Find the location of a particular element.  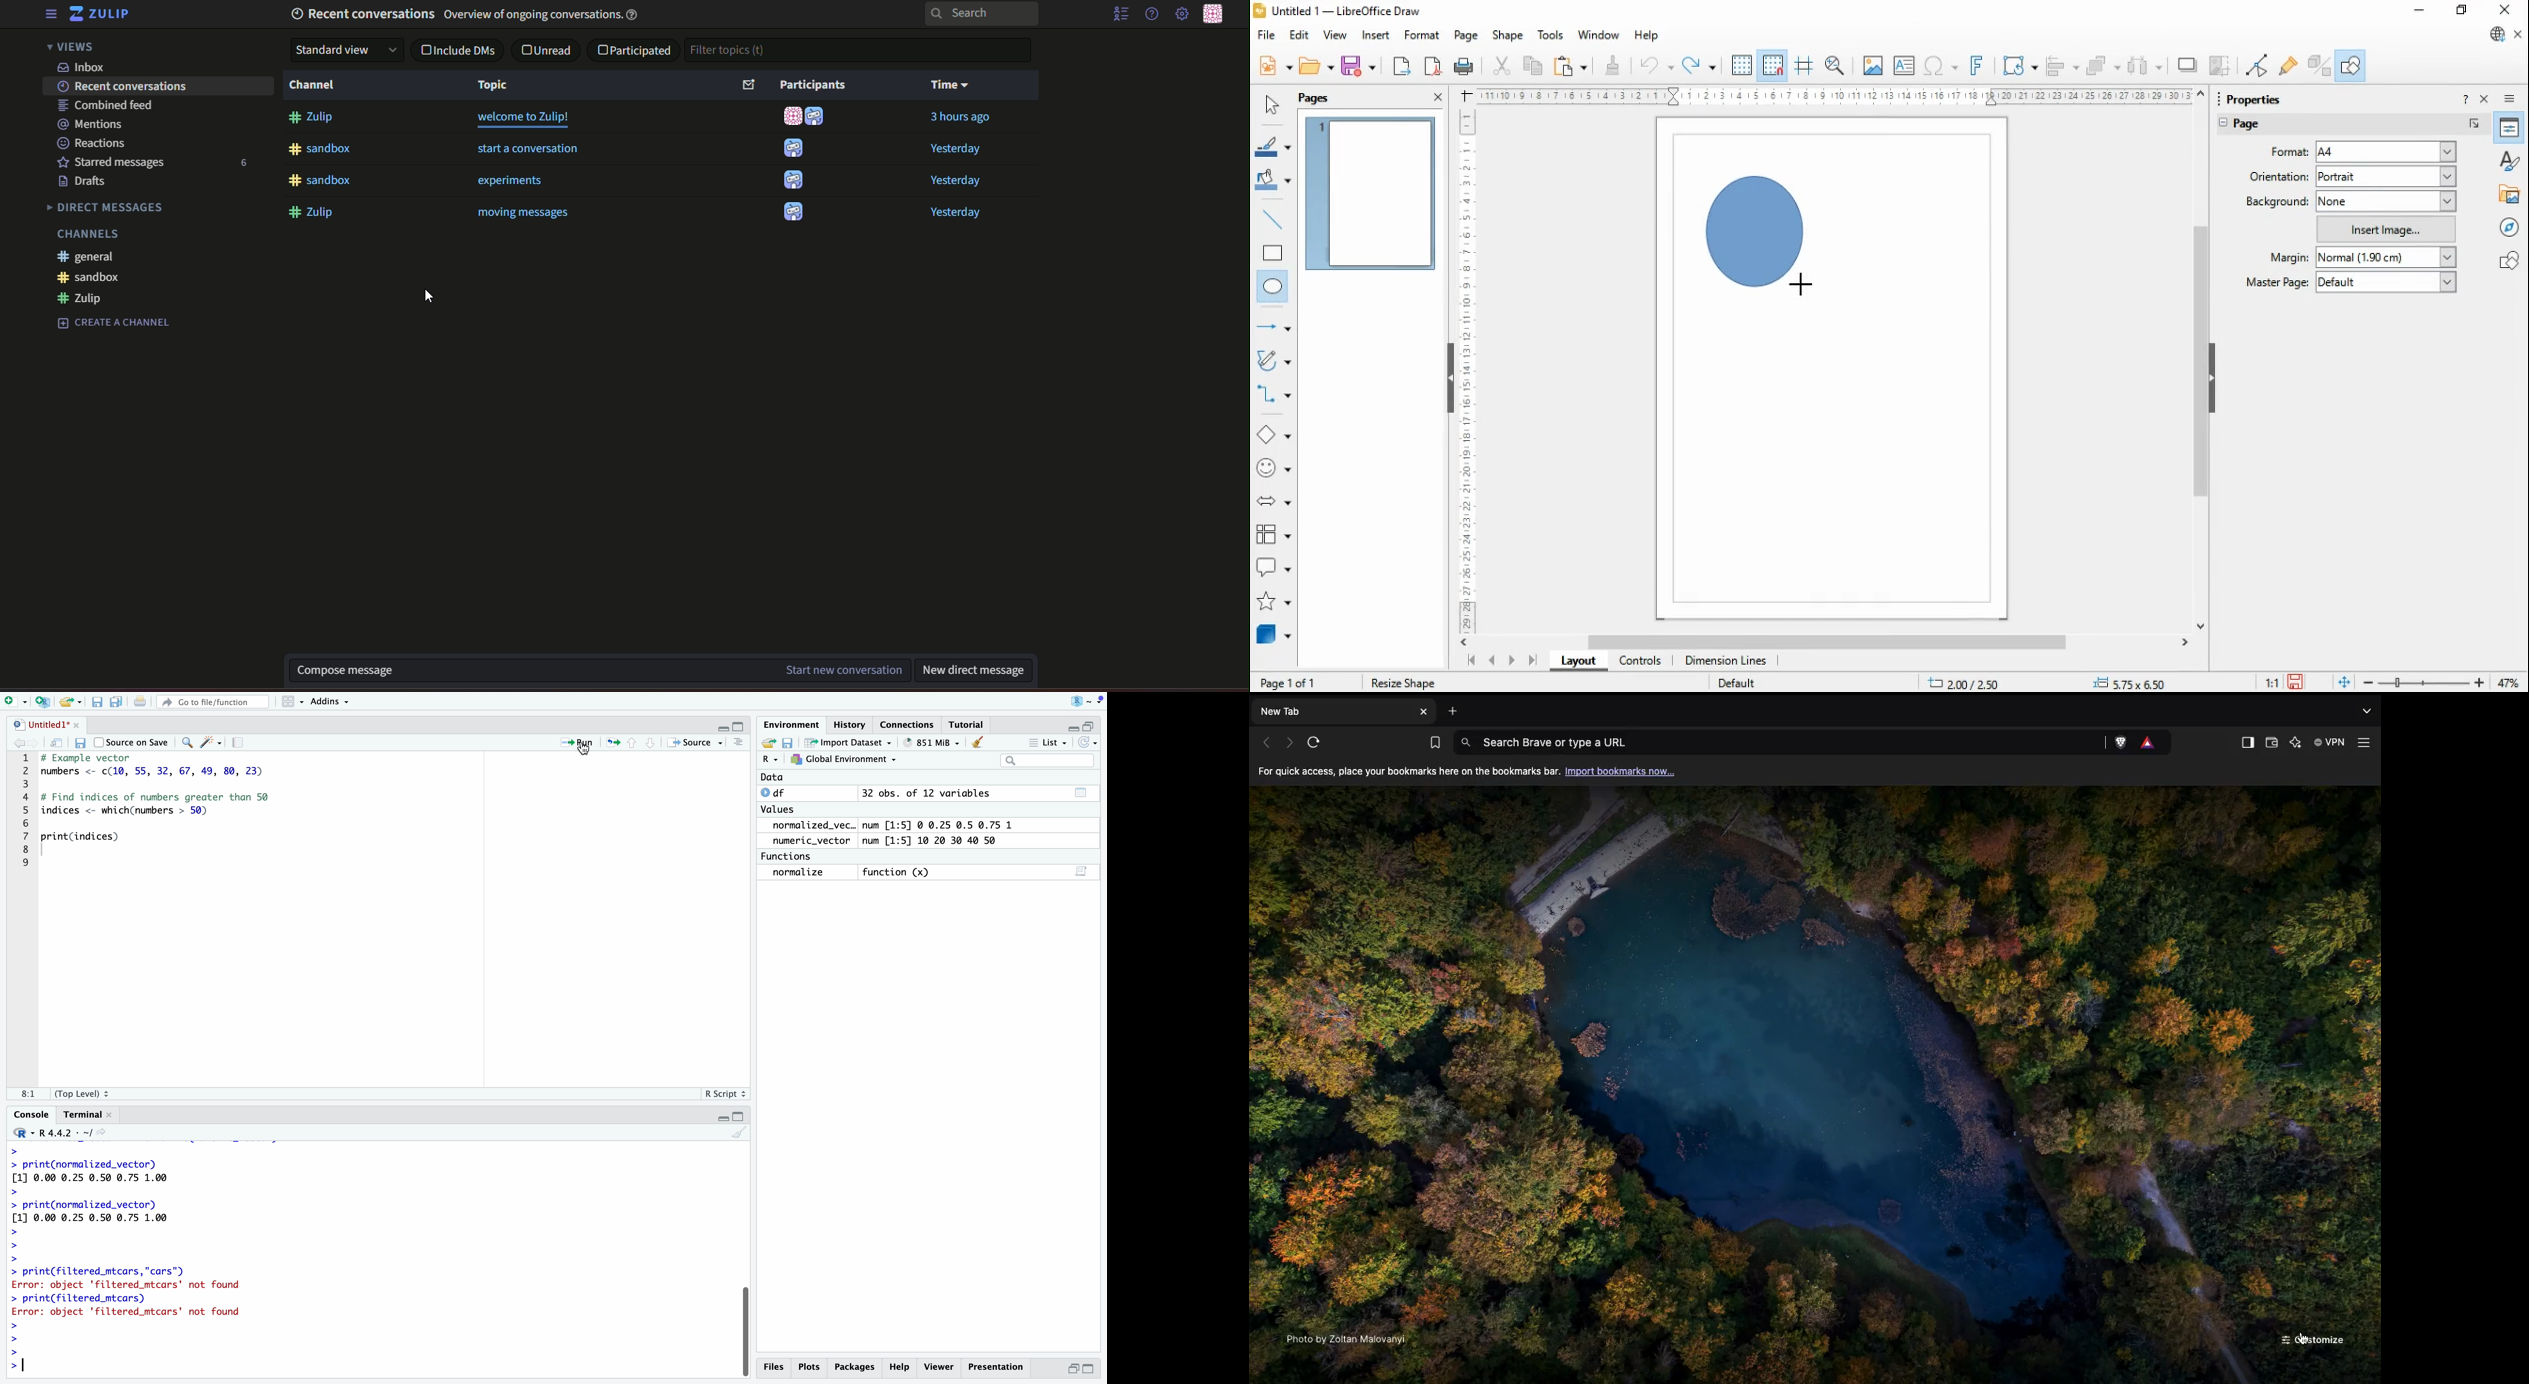

icon is located at coordinates (793, 148).